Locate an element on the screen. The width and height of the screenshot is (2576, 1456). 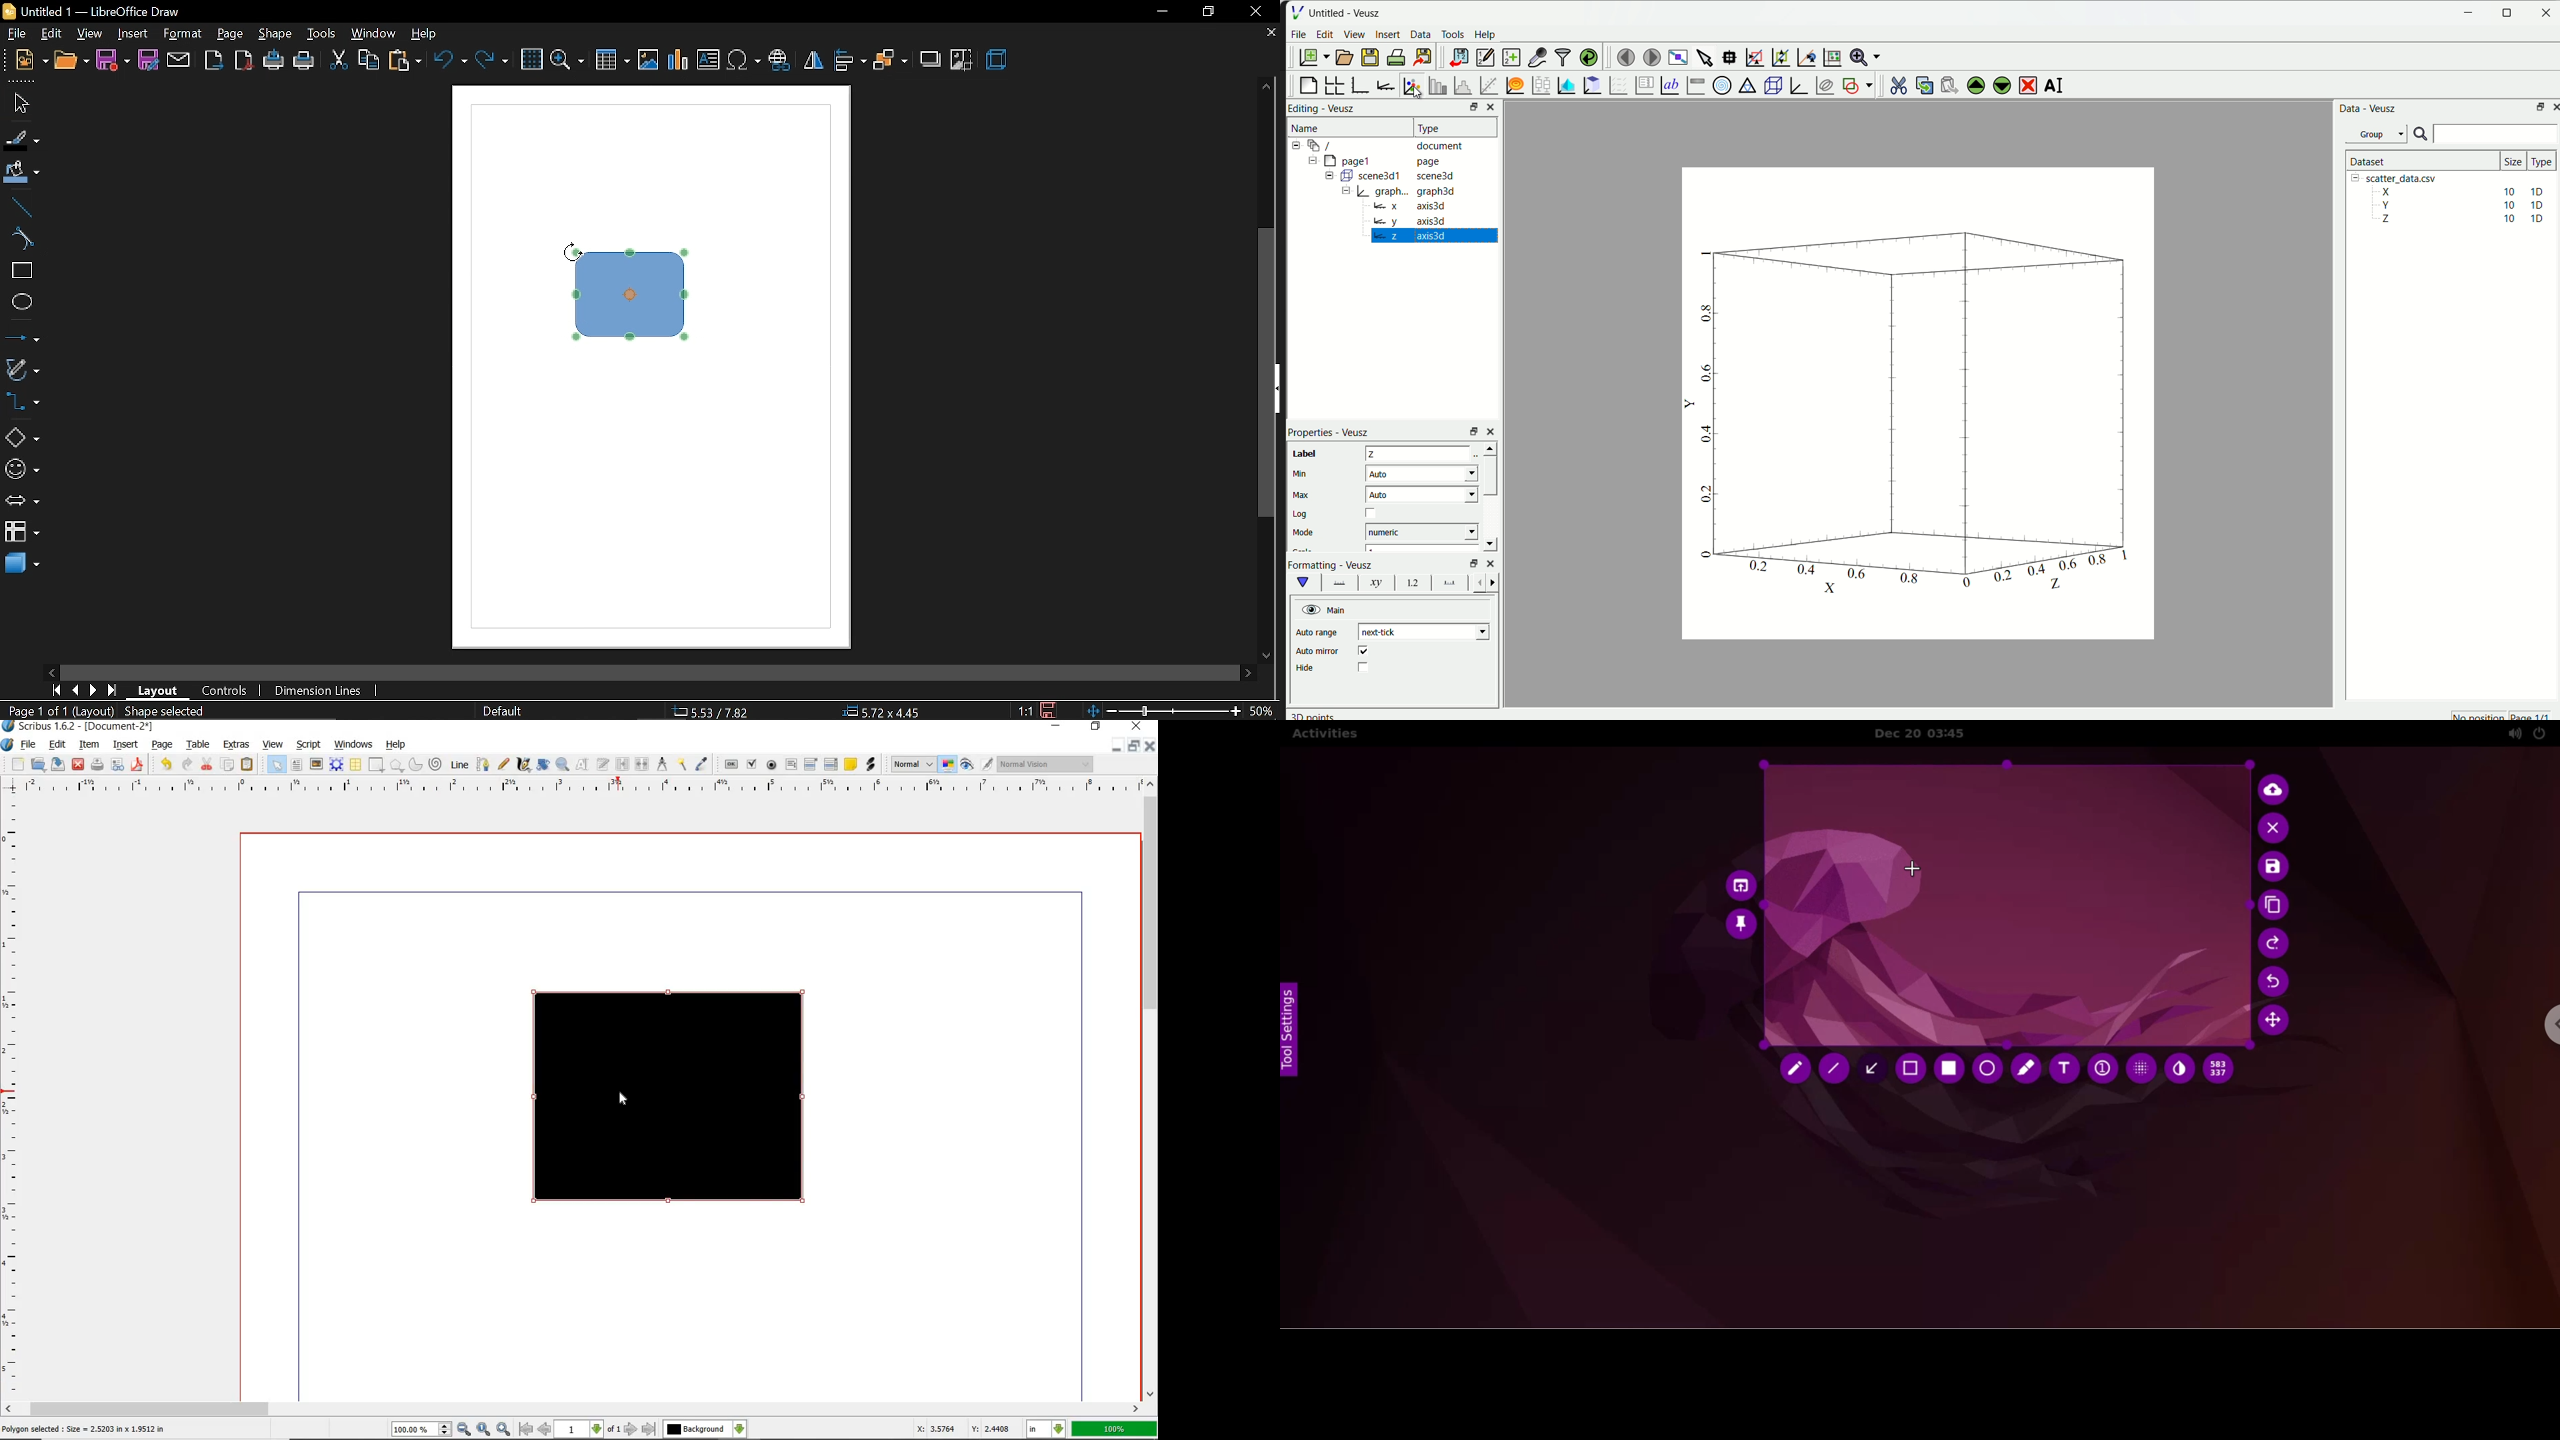
Default is located at coordinates (503, 710).